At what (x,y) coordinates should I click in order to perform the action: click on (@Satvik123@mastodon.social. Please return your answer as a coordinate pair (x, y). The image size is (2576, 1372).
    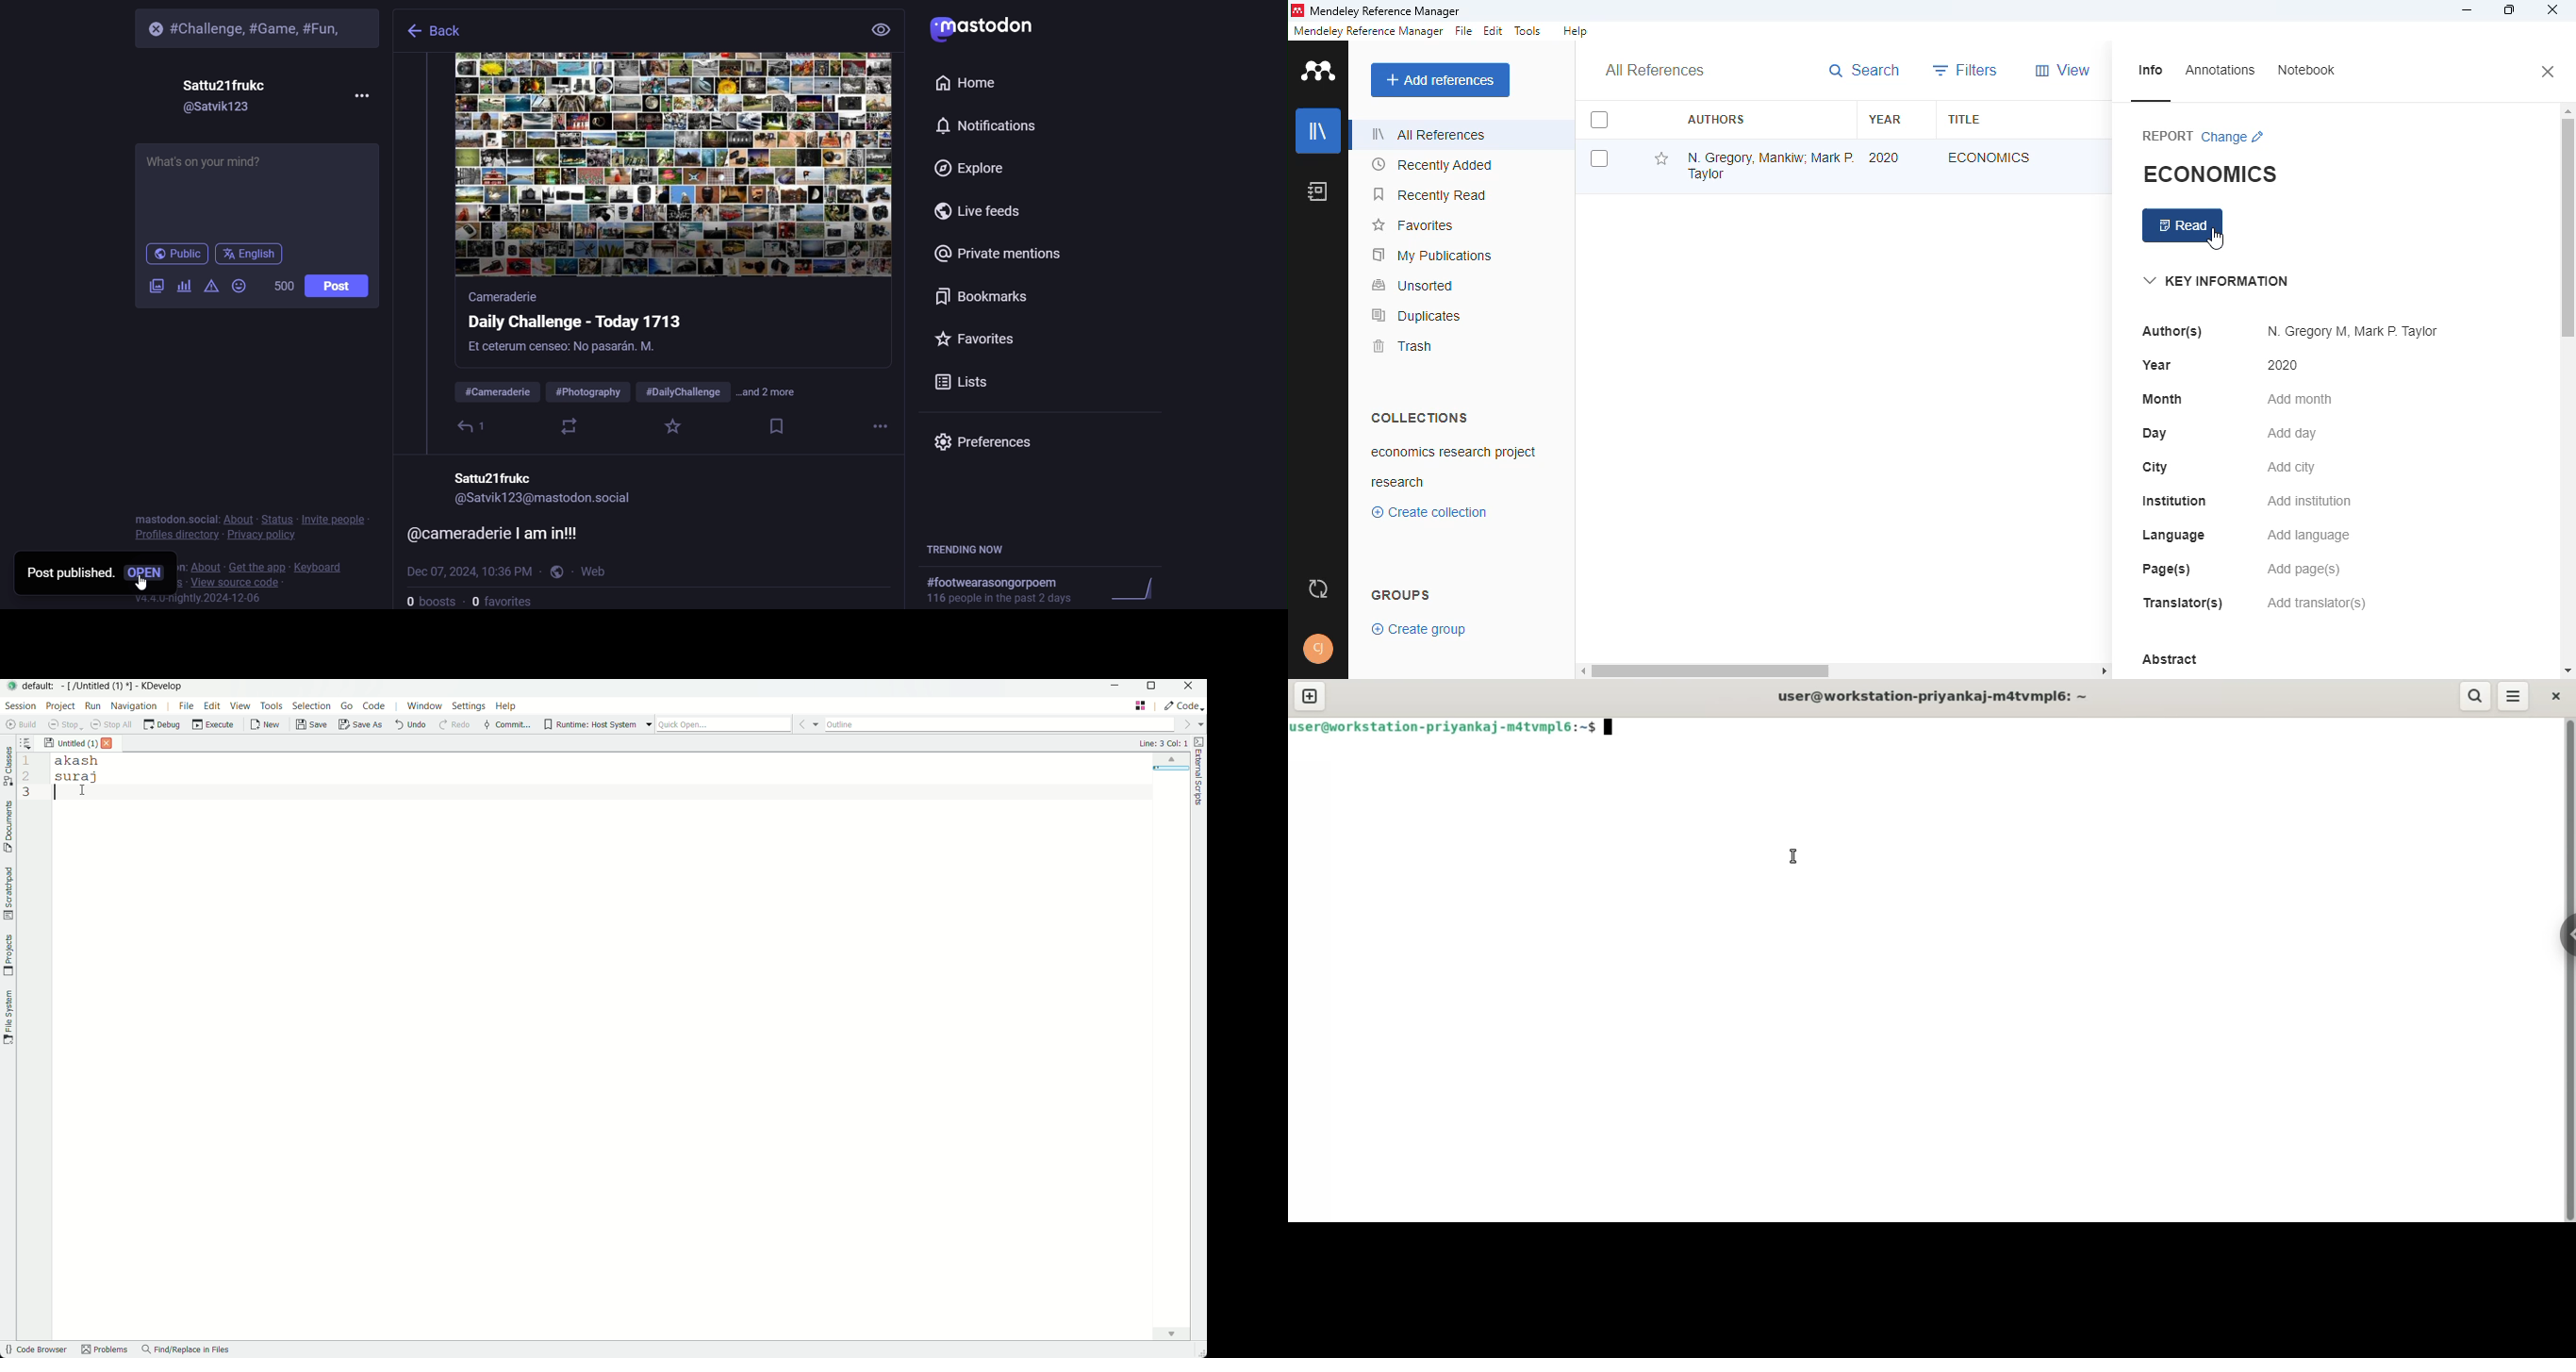
    Looking at the image, I should click on (559, 502).